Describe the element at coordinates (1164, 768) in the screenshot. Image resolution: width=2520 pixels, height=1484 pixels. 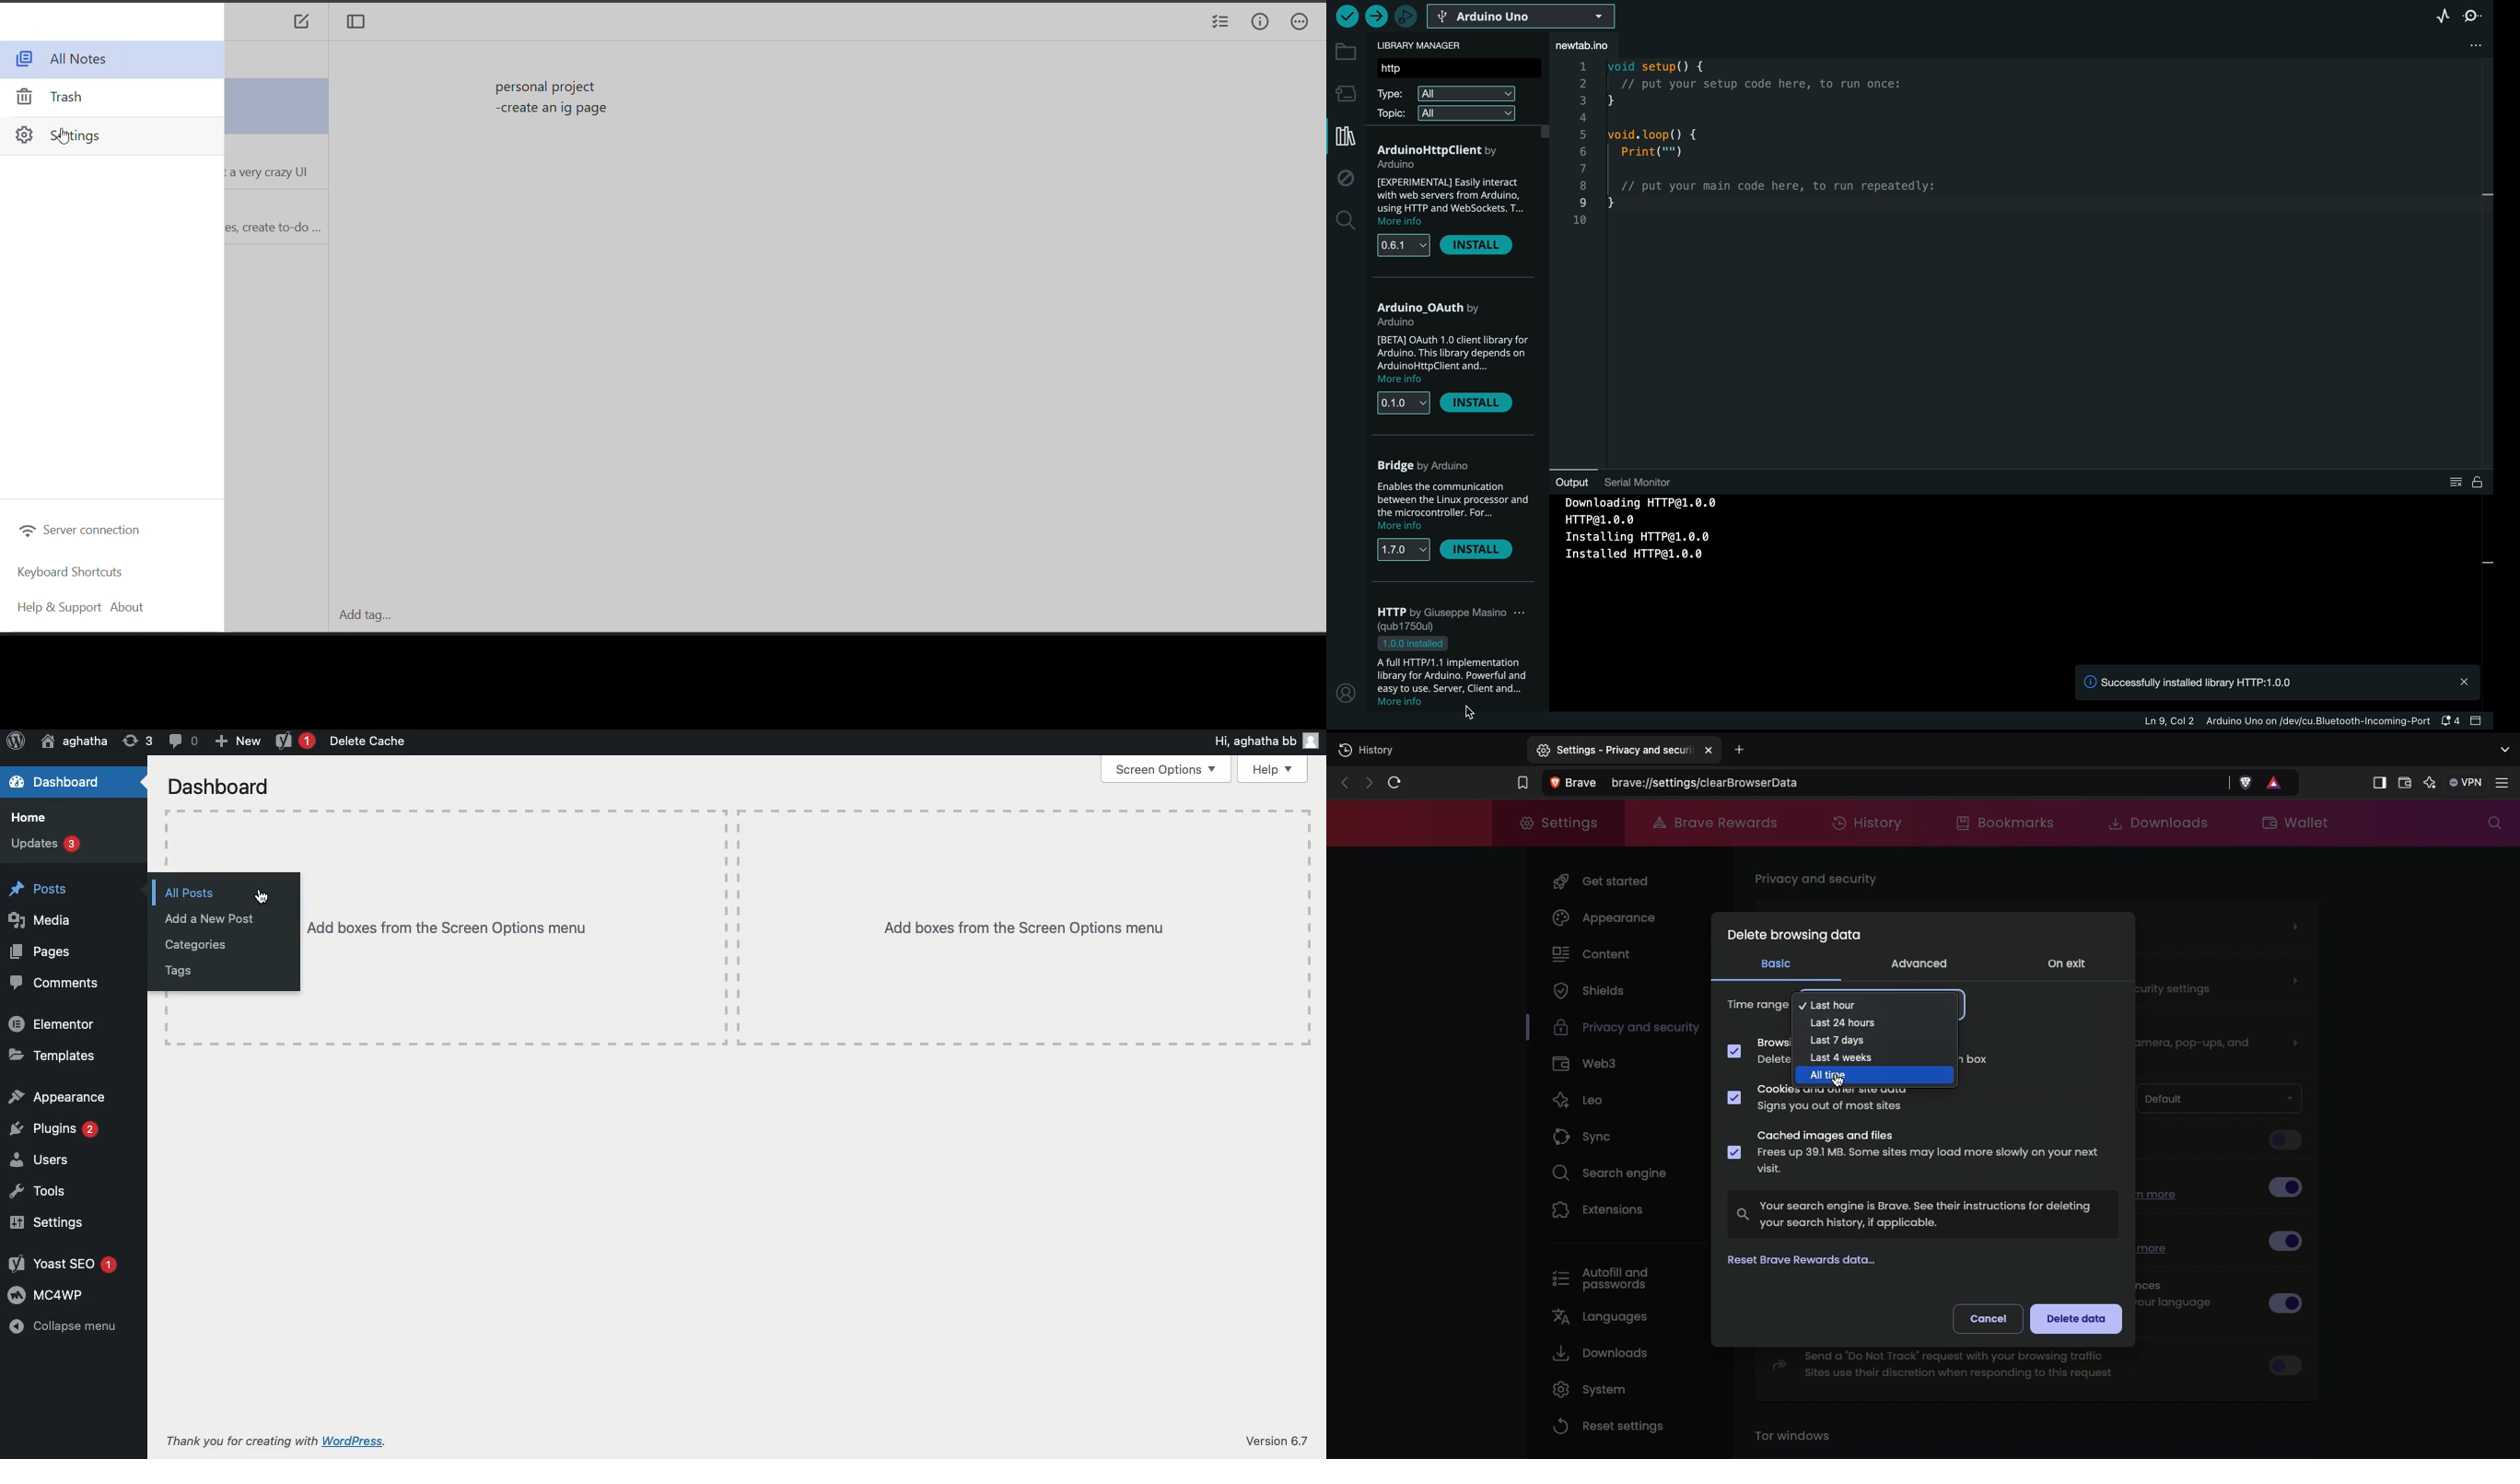
I see `Screen options` at that location.